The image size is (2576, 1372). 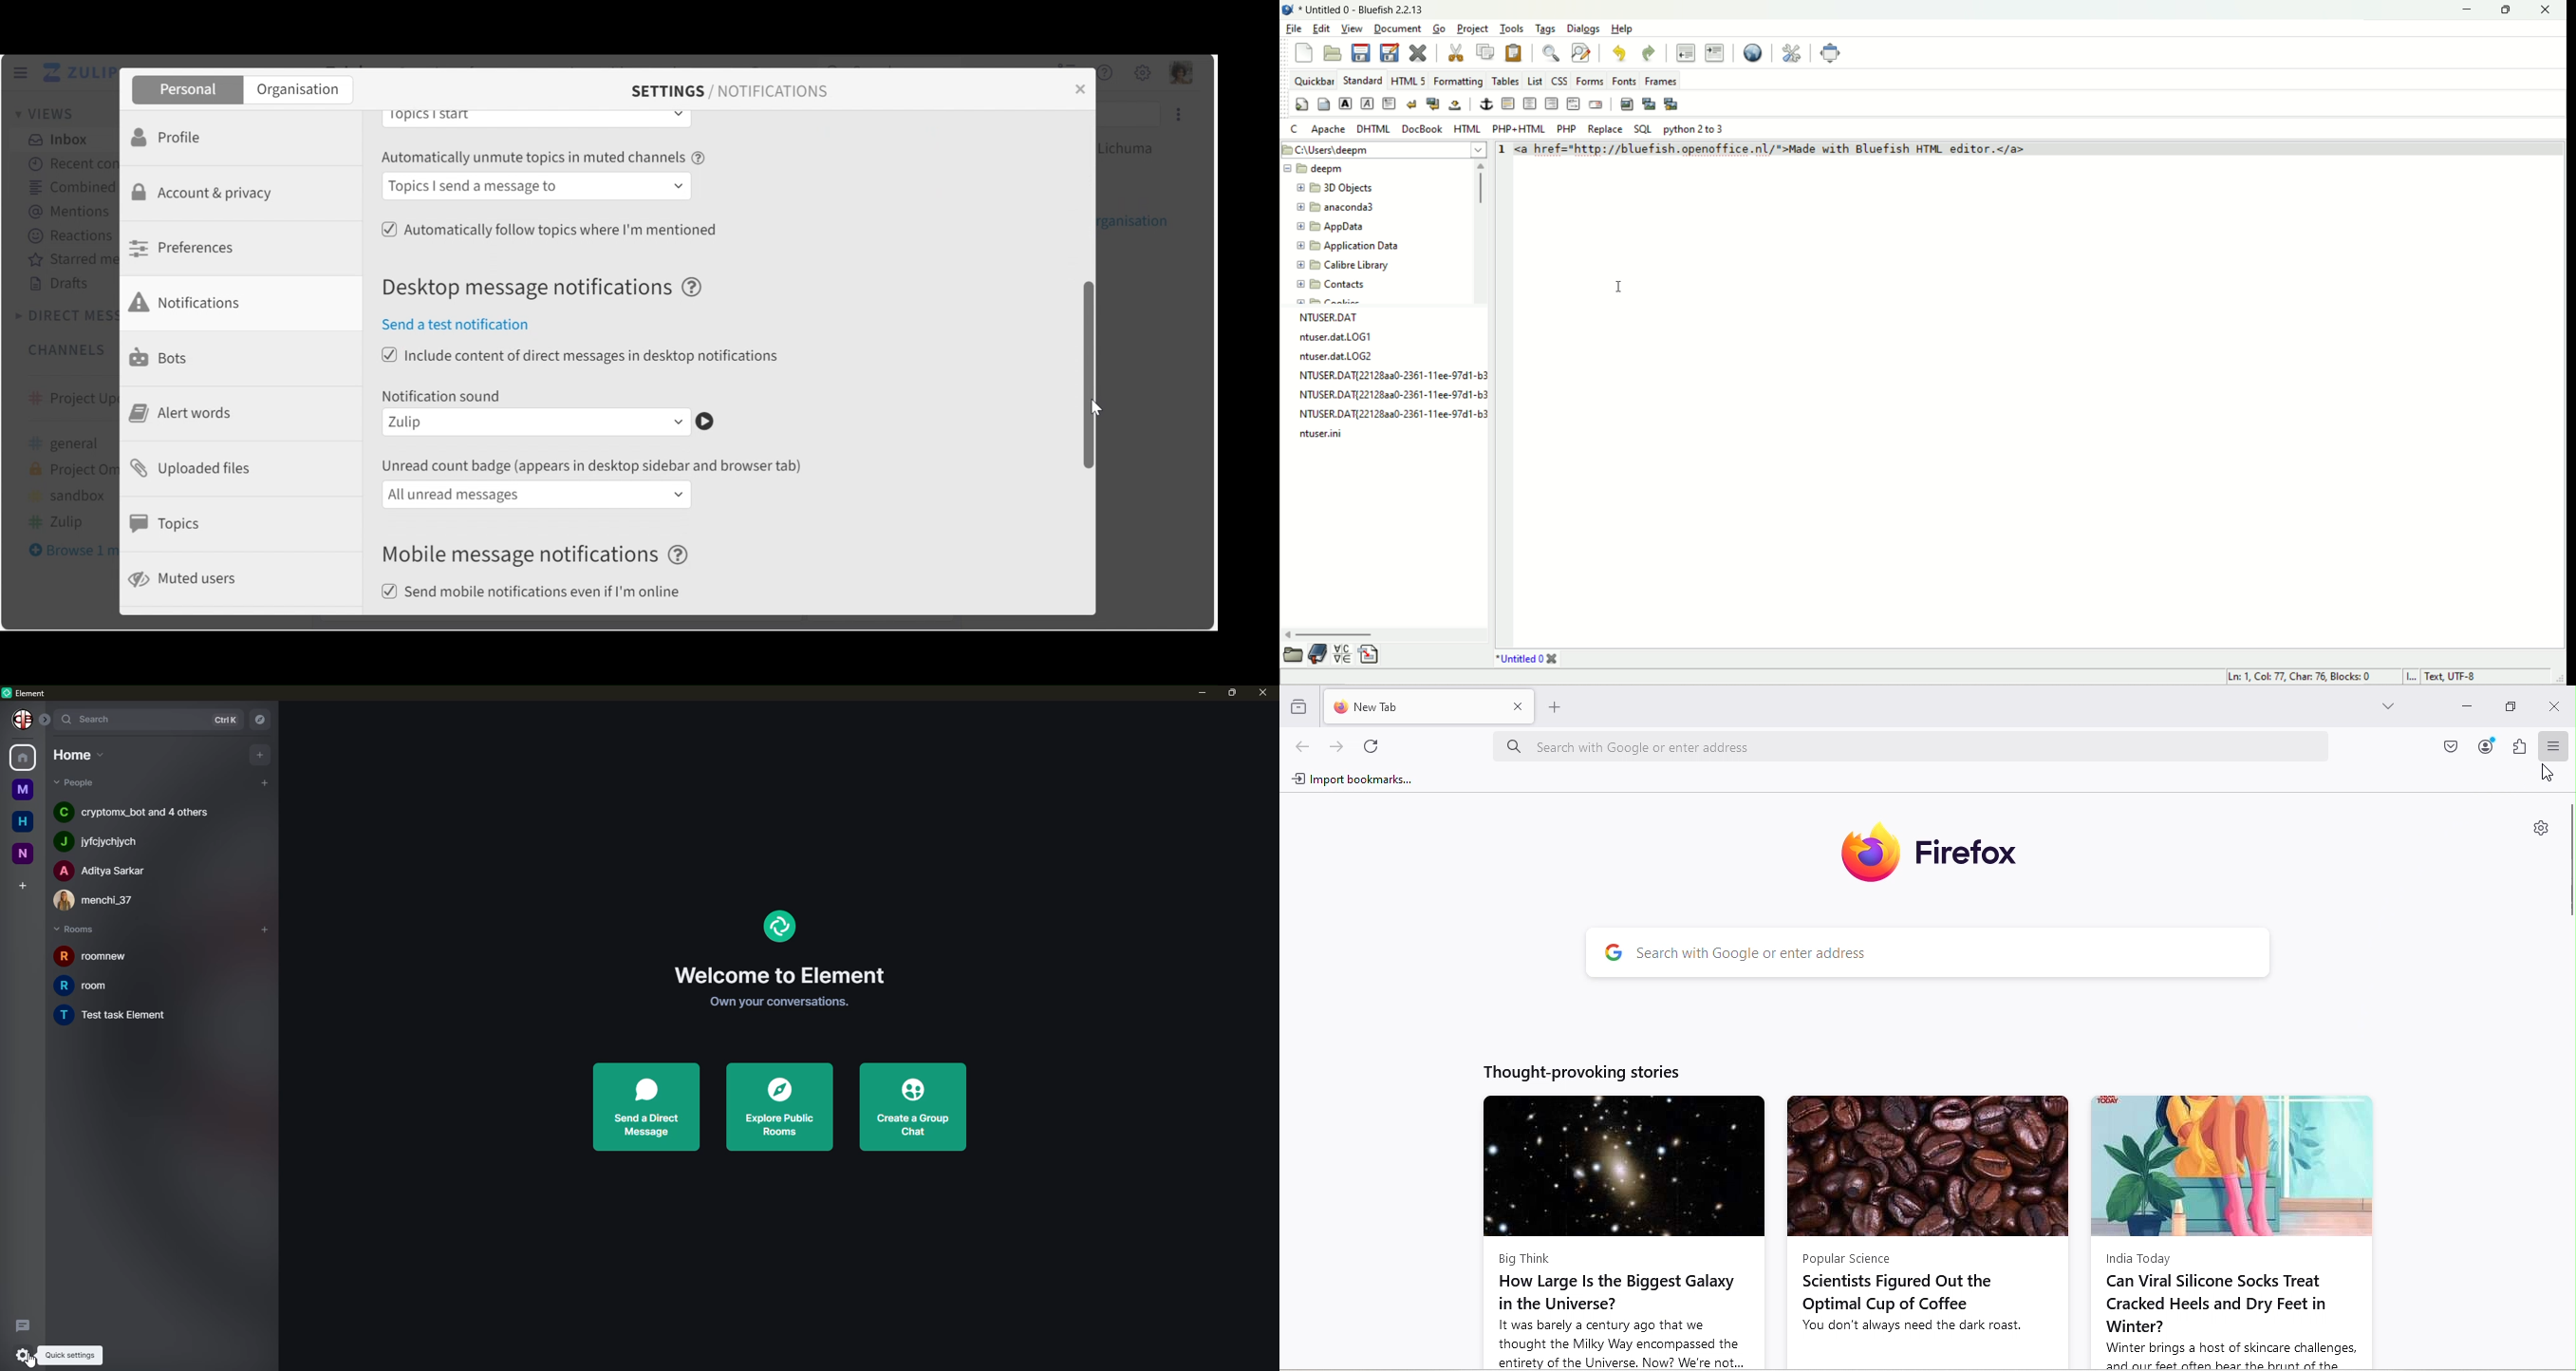 I want to click on C, so click(x=1297, y=129).